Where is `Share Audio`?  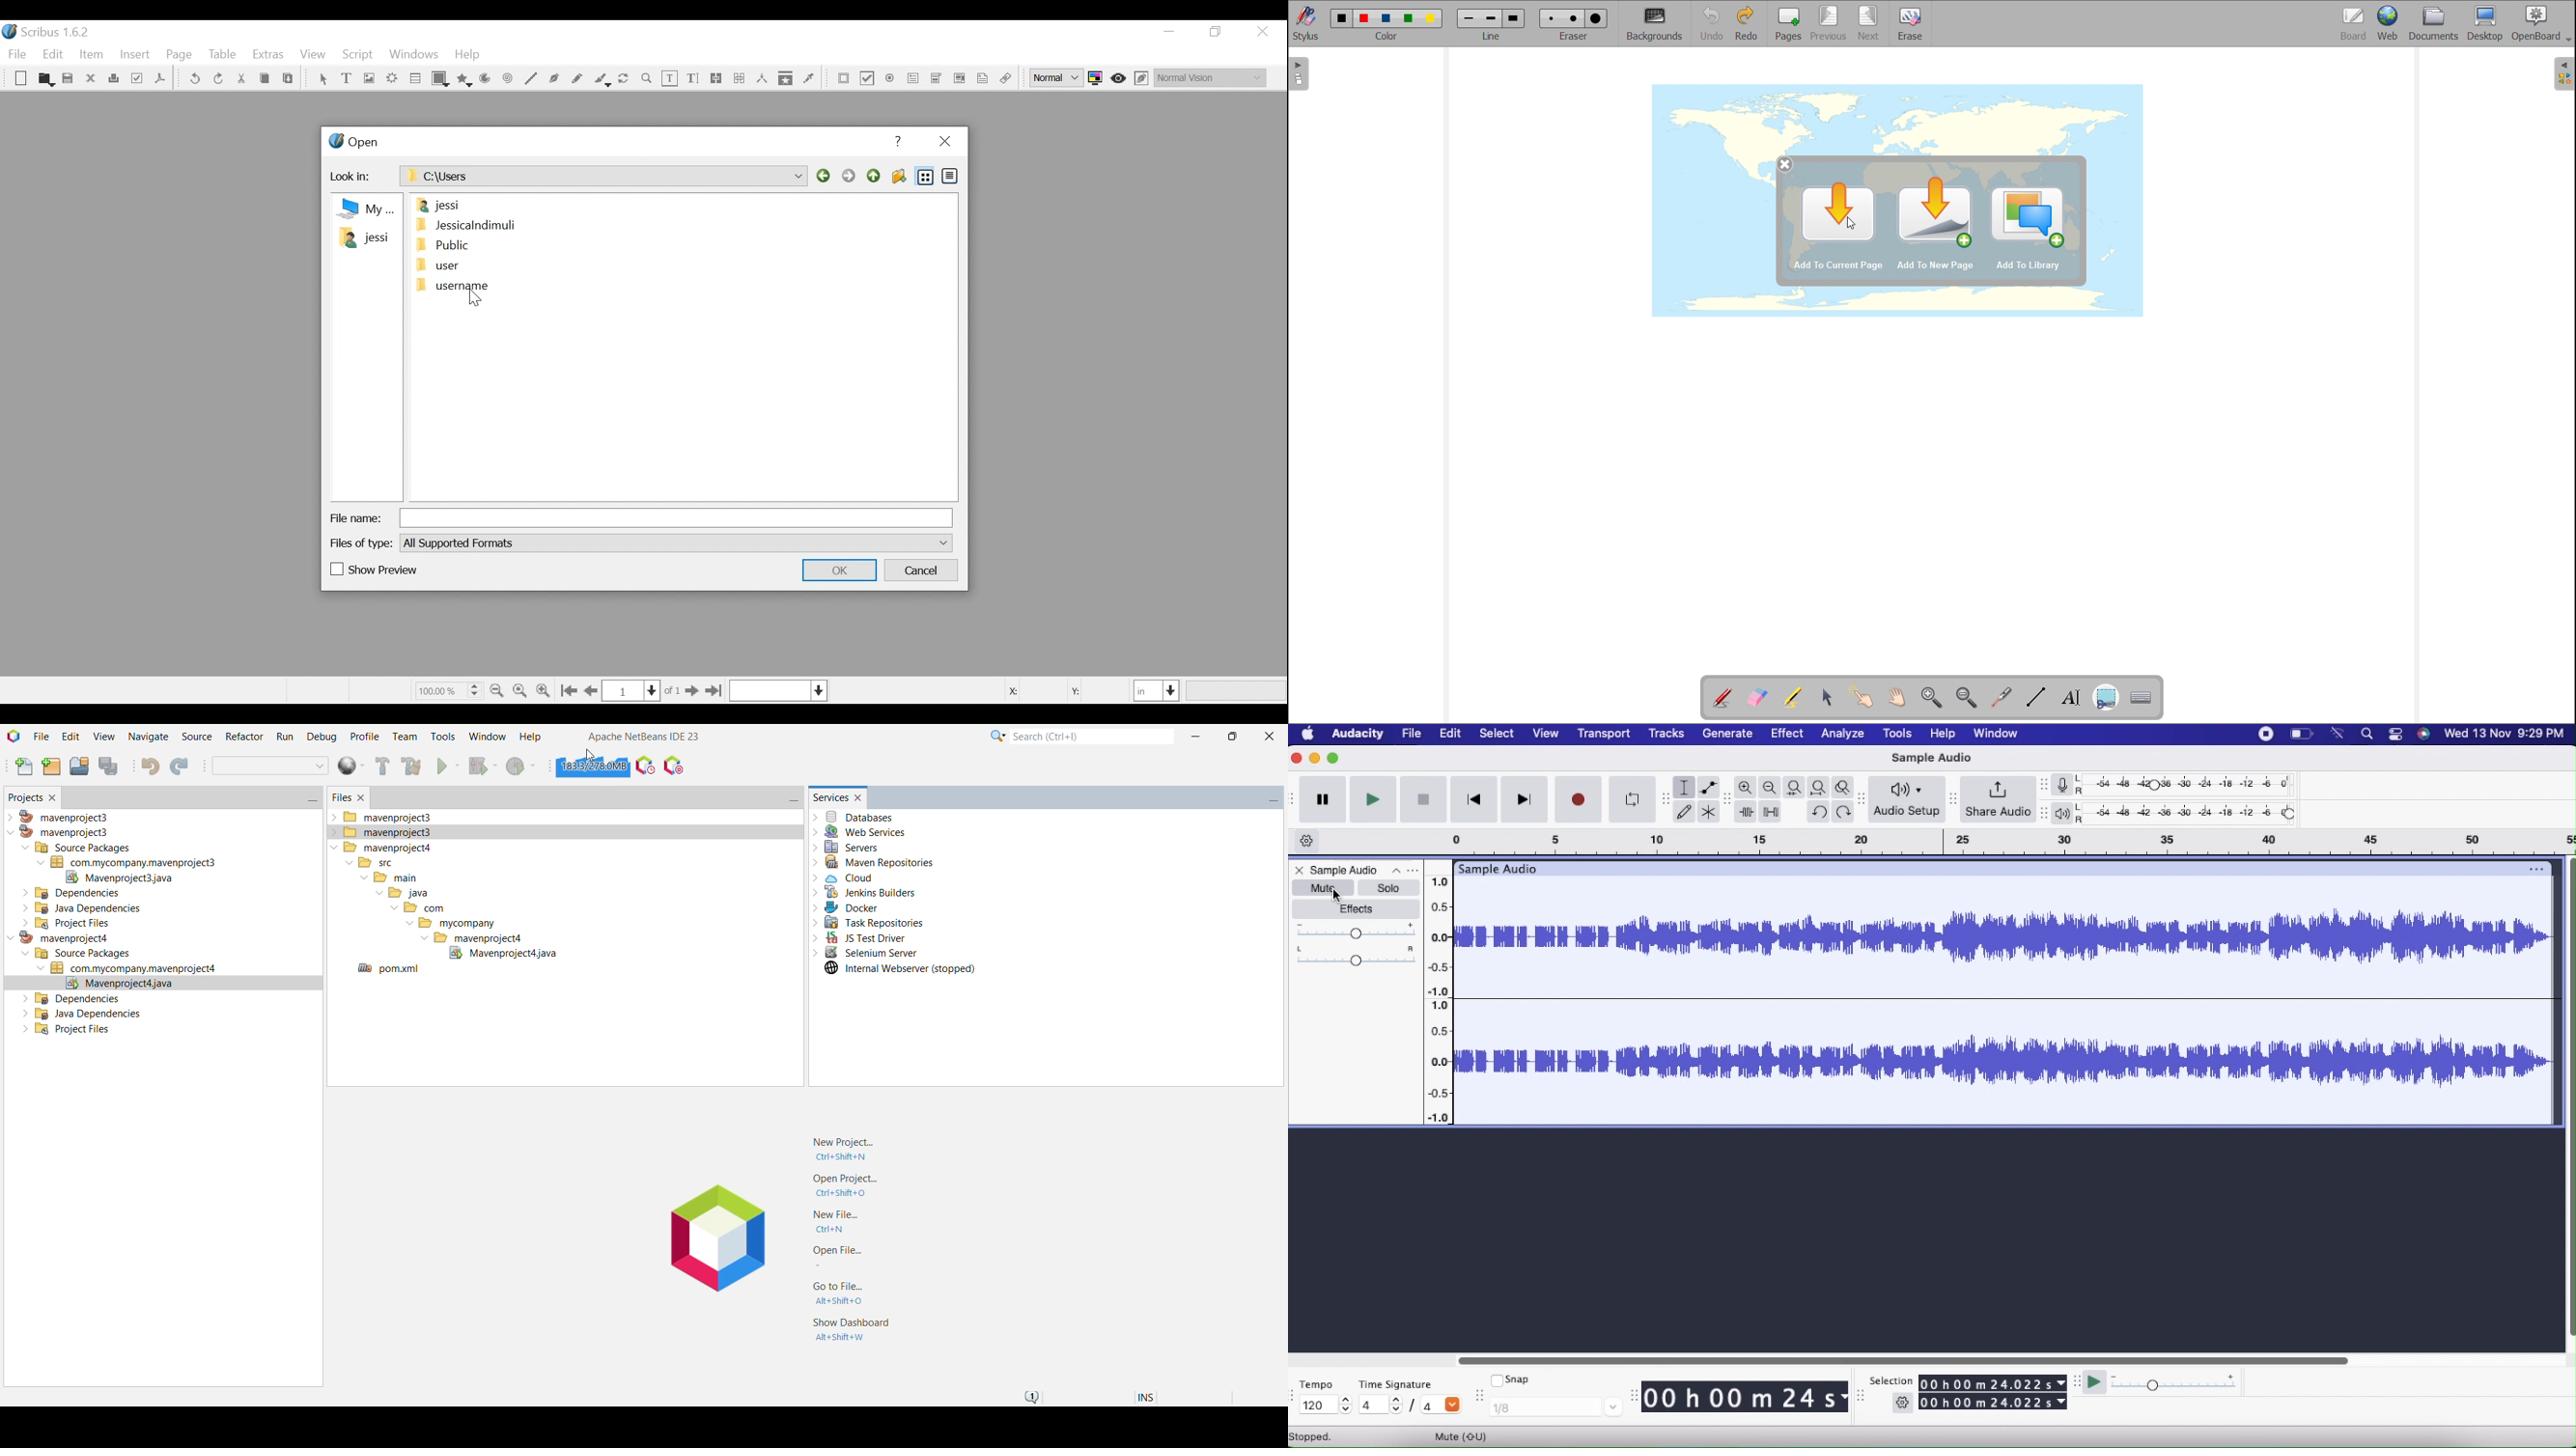
Share Audio is located at coordinates (1996, 799).